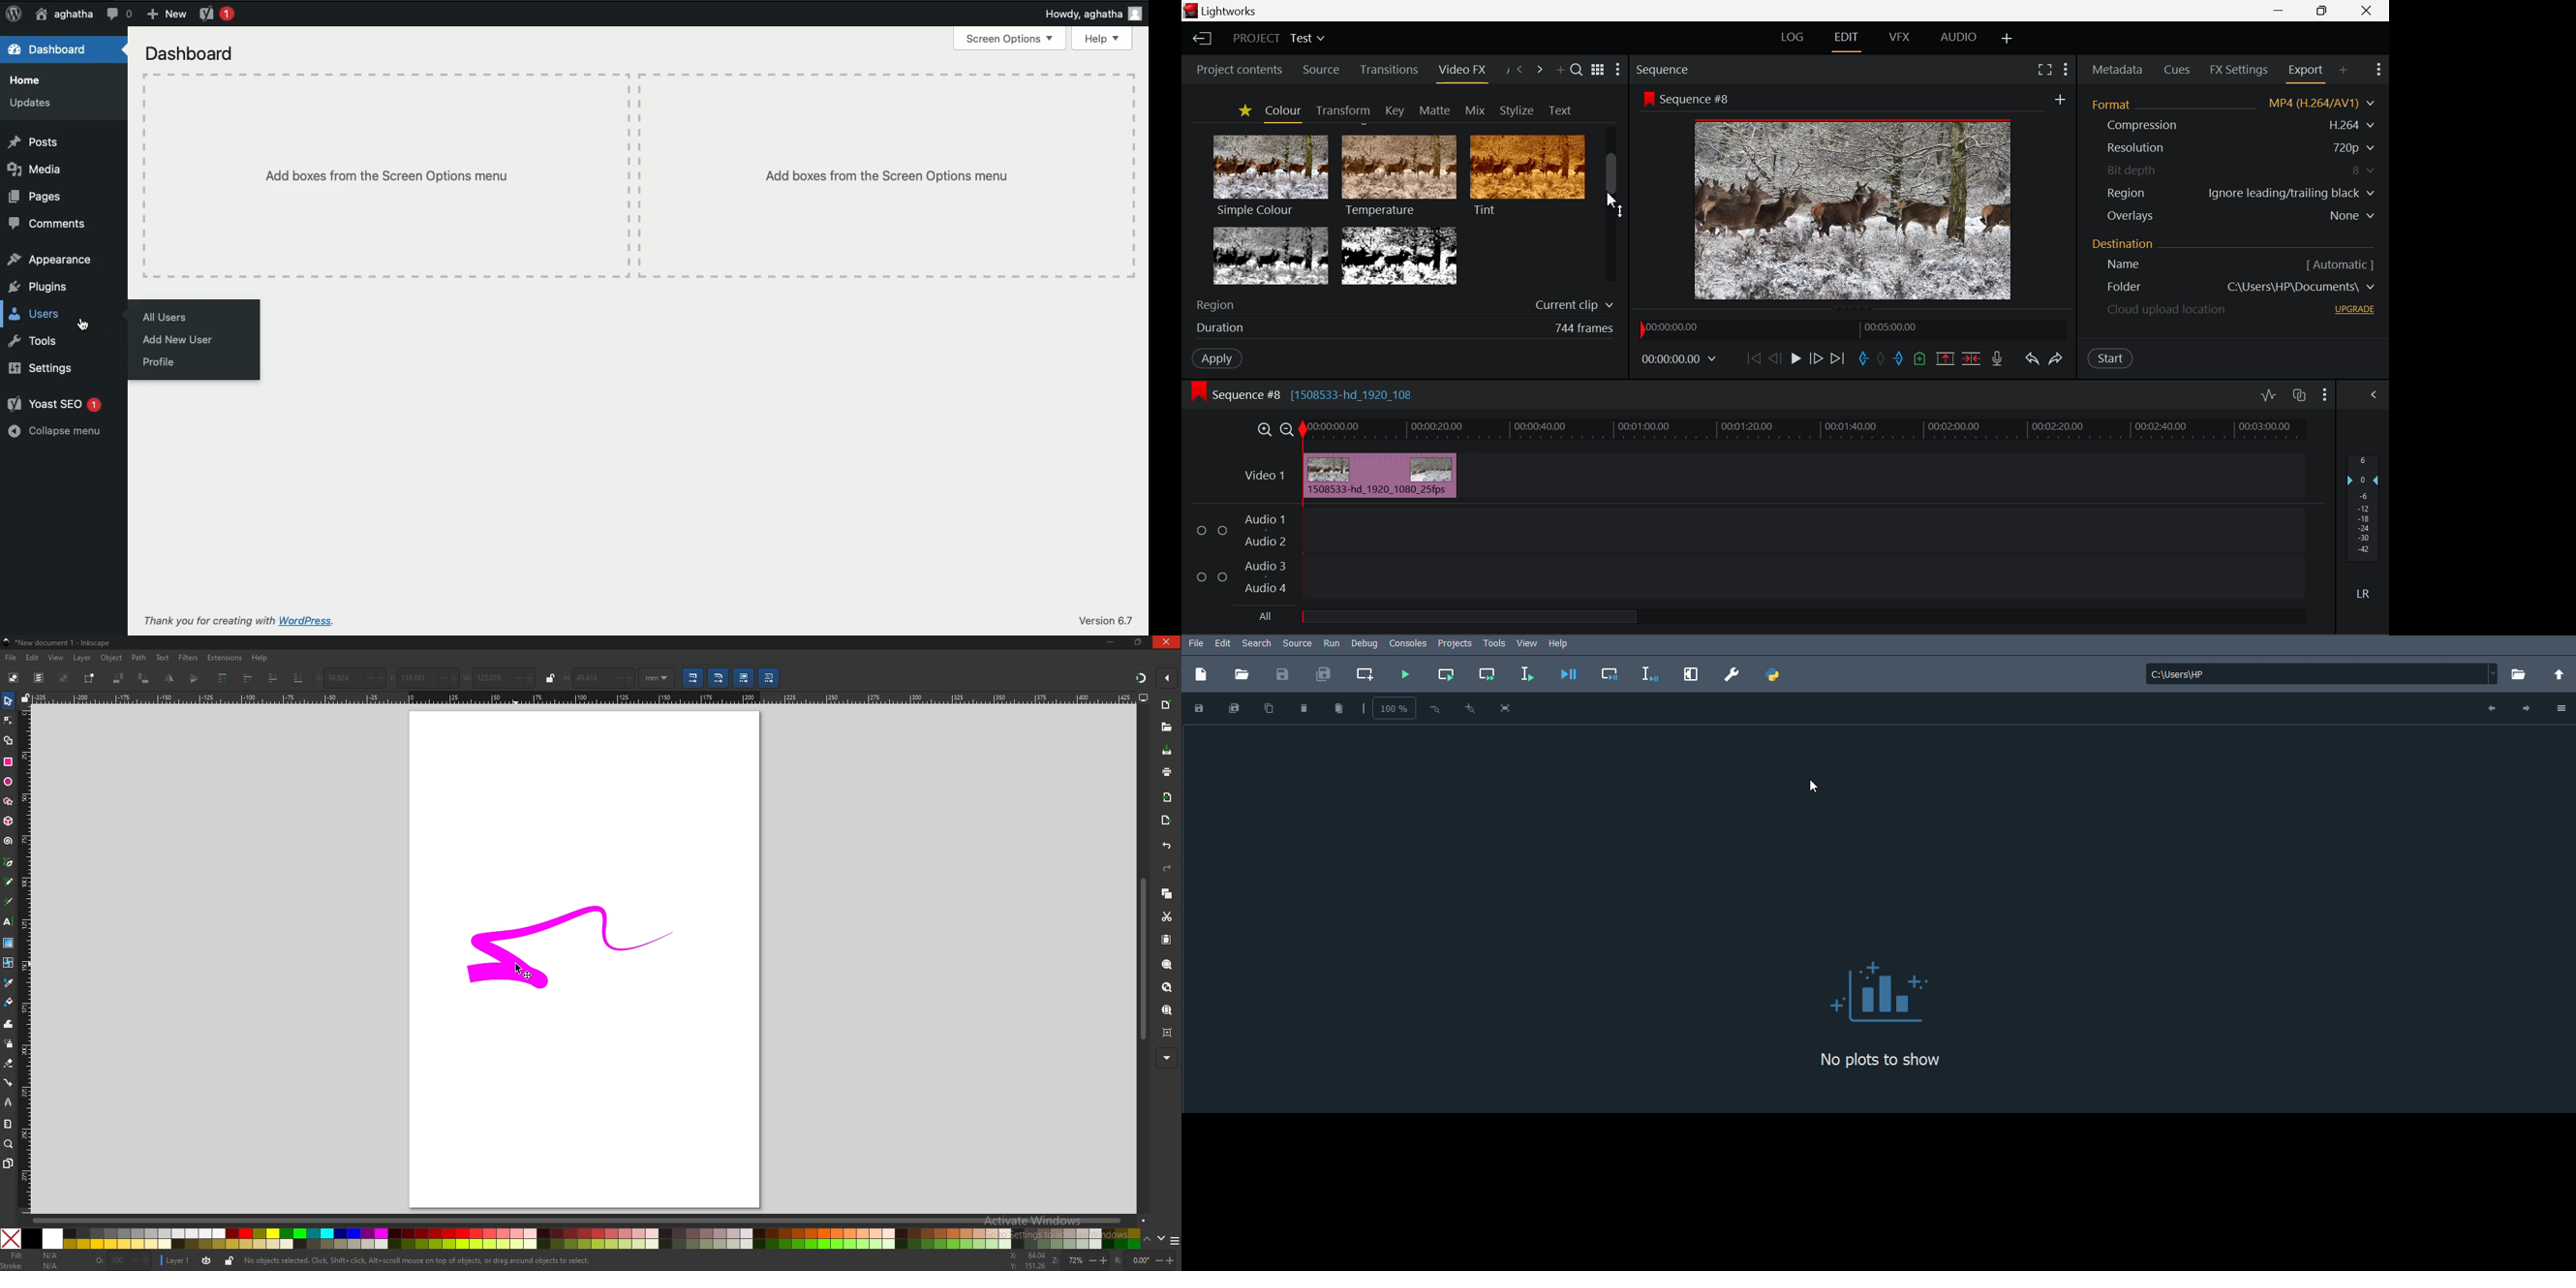  Describe the element at coordinates (1380, 475) in the screenshot. I see `Inserted Clip` at that location.